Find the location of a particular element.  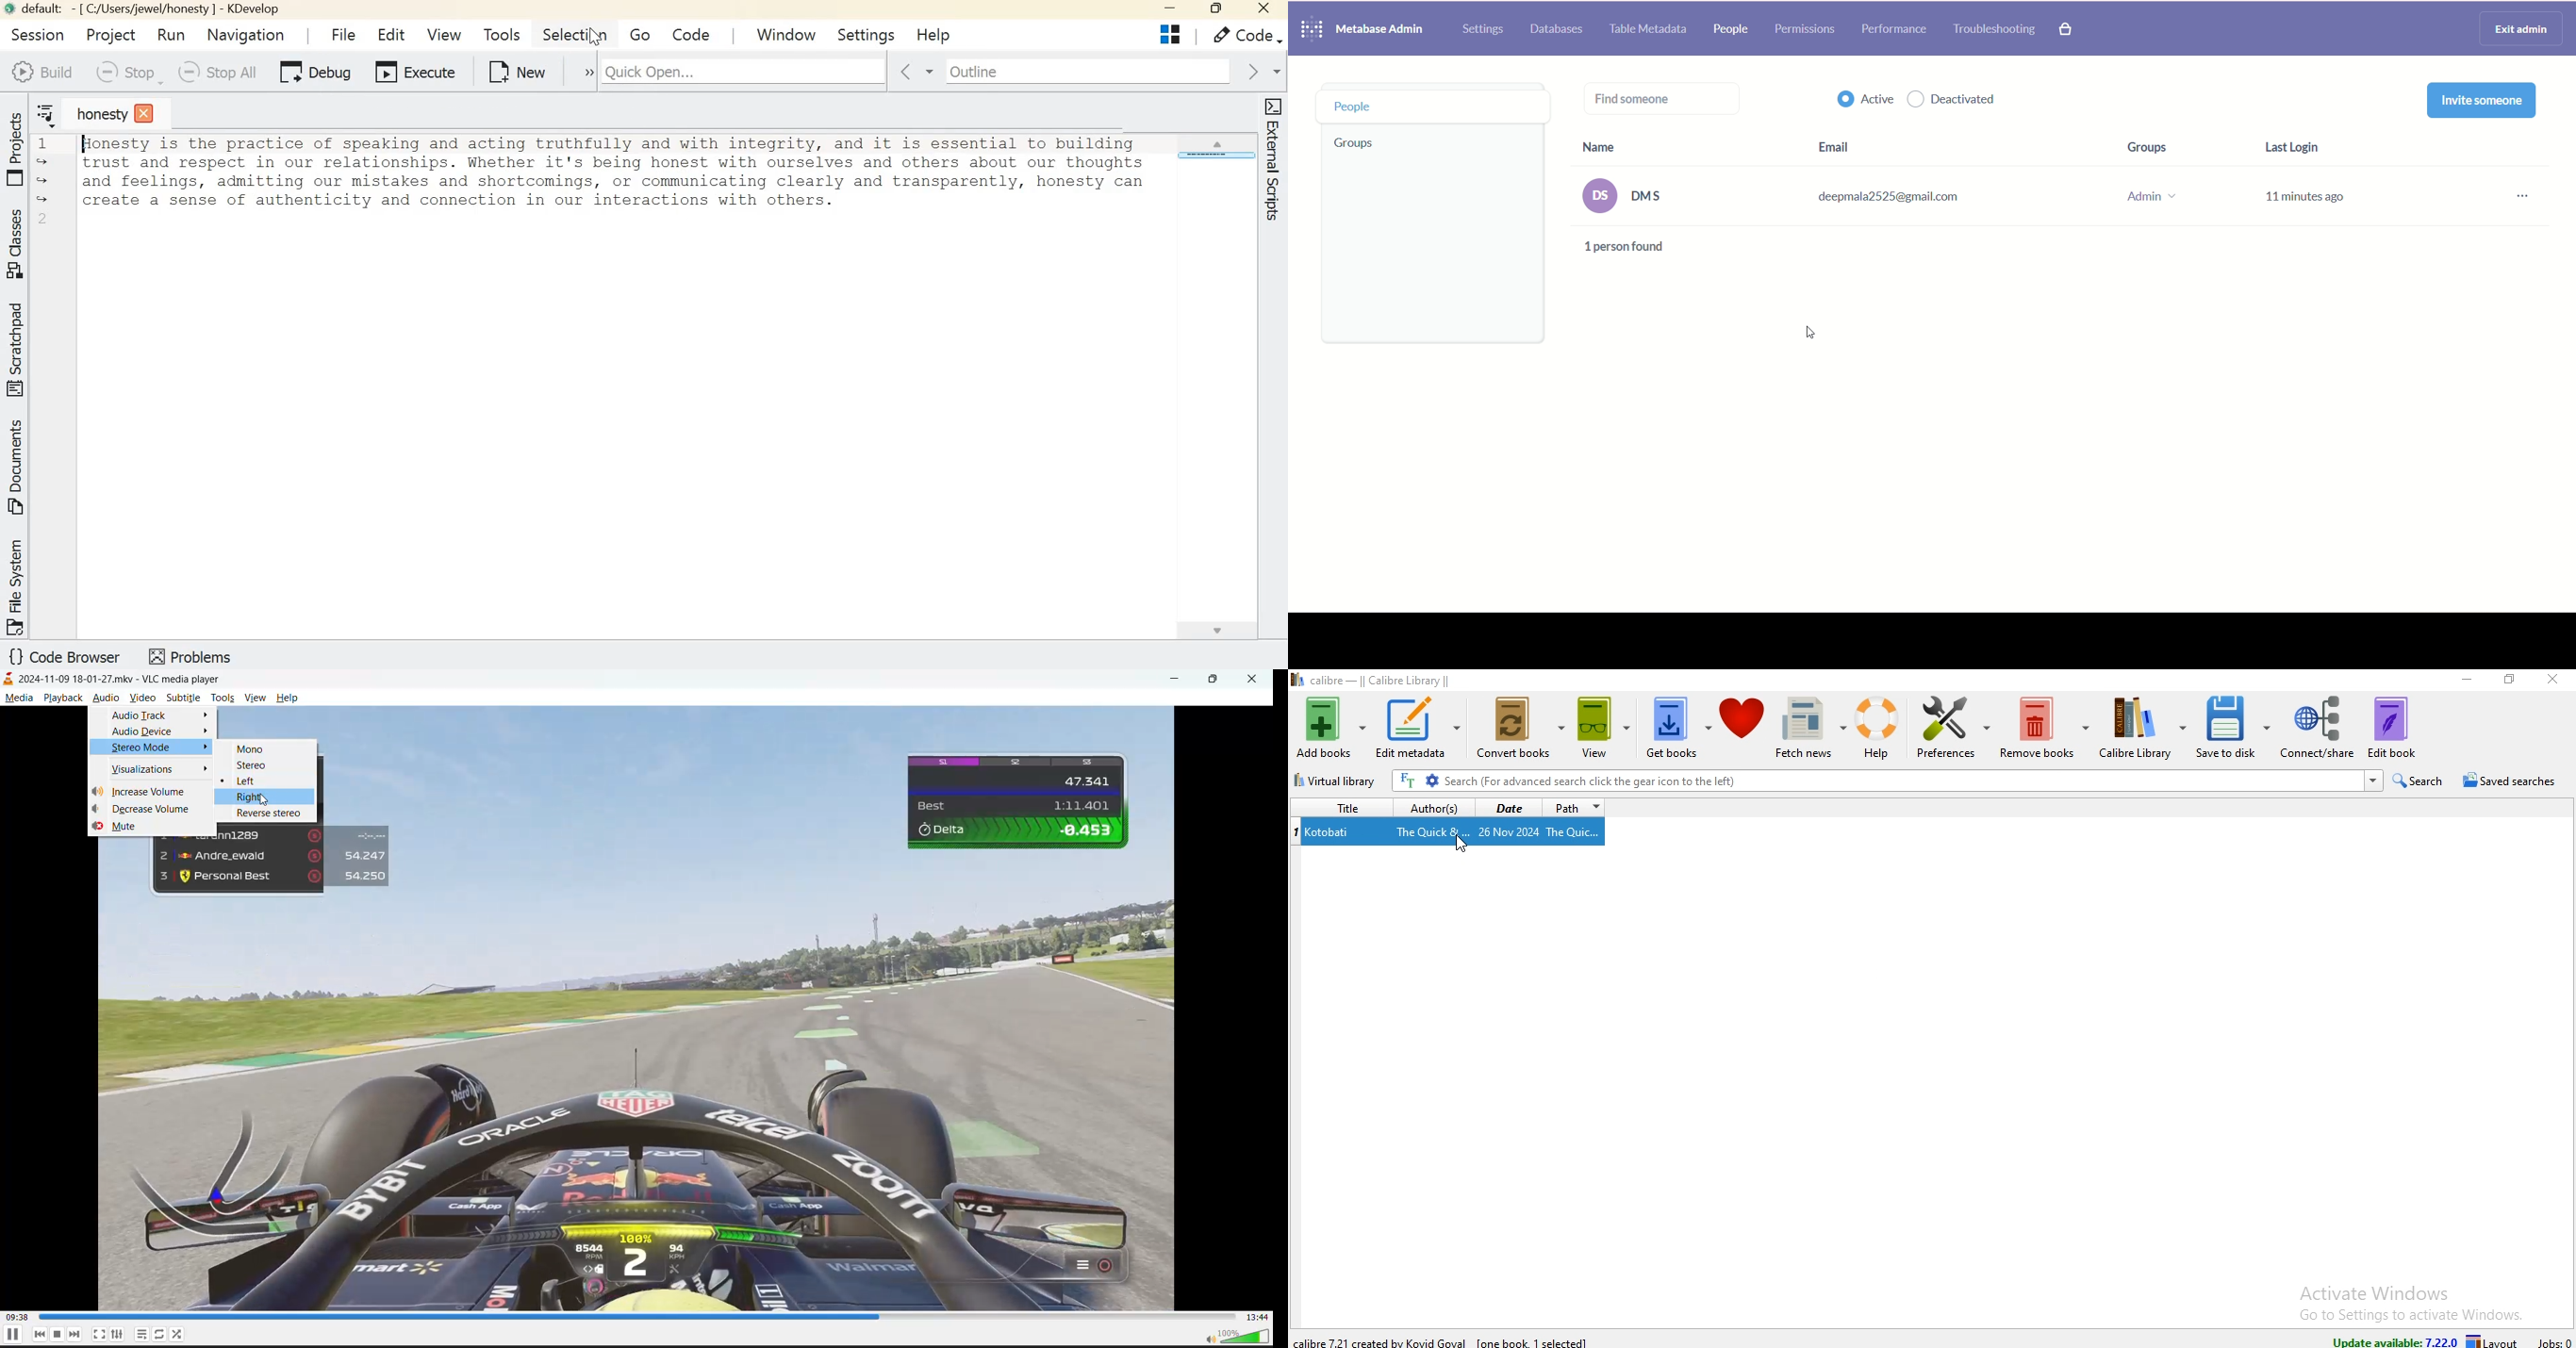

convert books is located at coordinates (1519, 731).